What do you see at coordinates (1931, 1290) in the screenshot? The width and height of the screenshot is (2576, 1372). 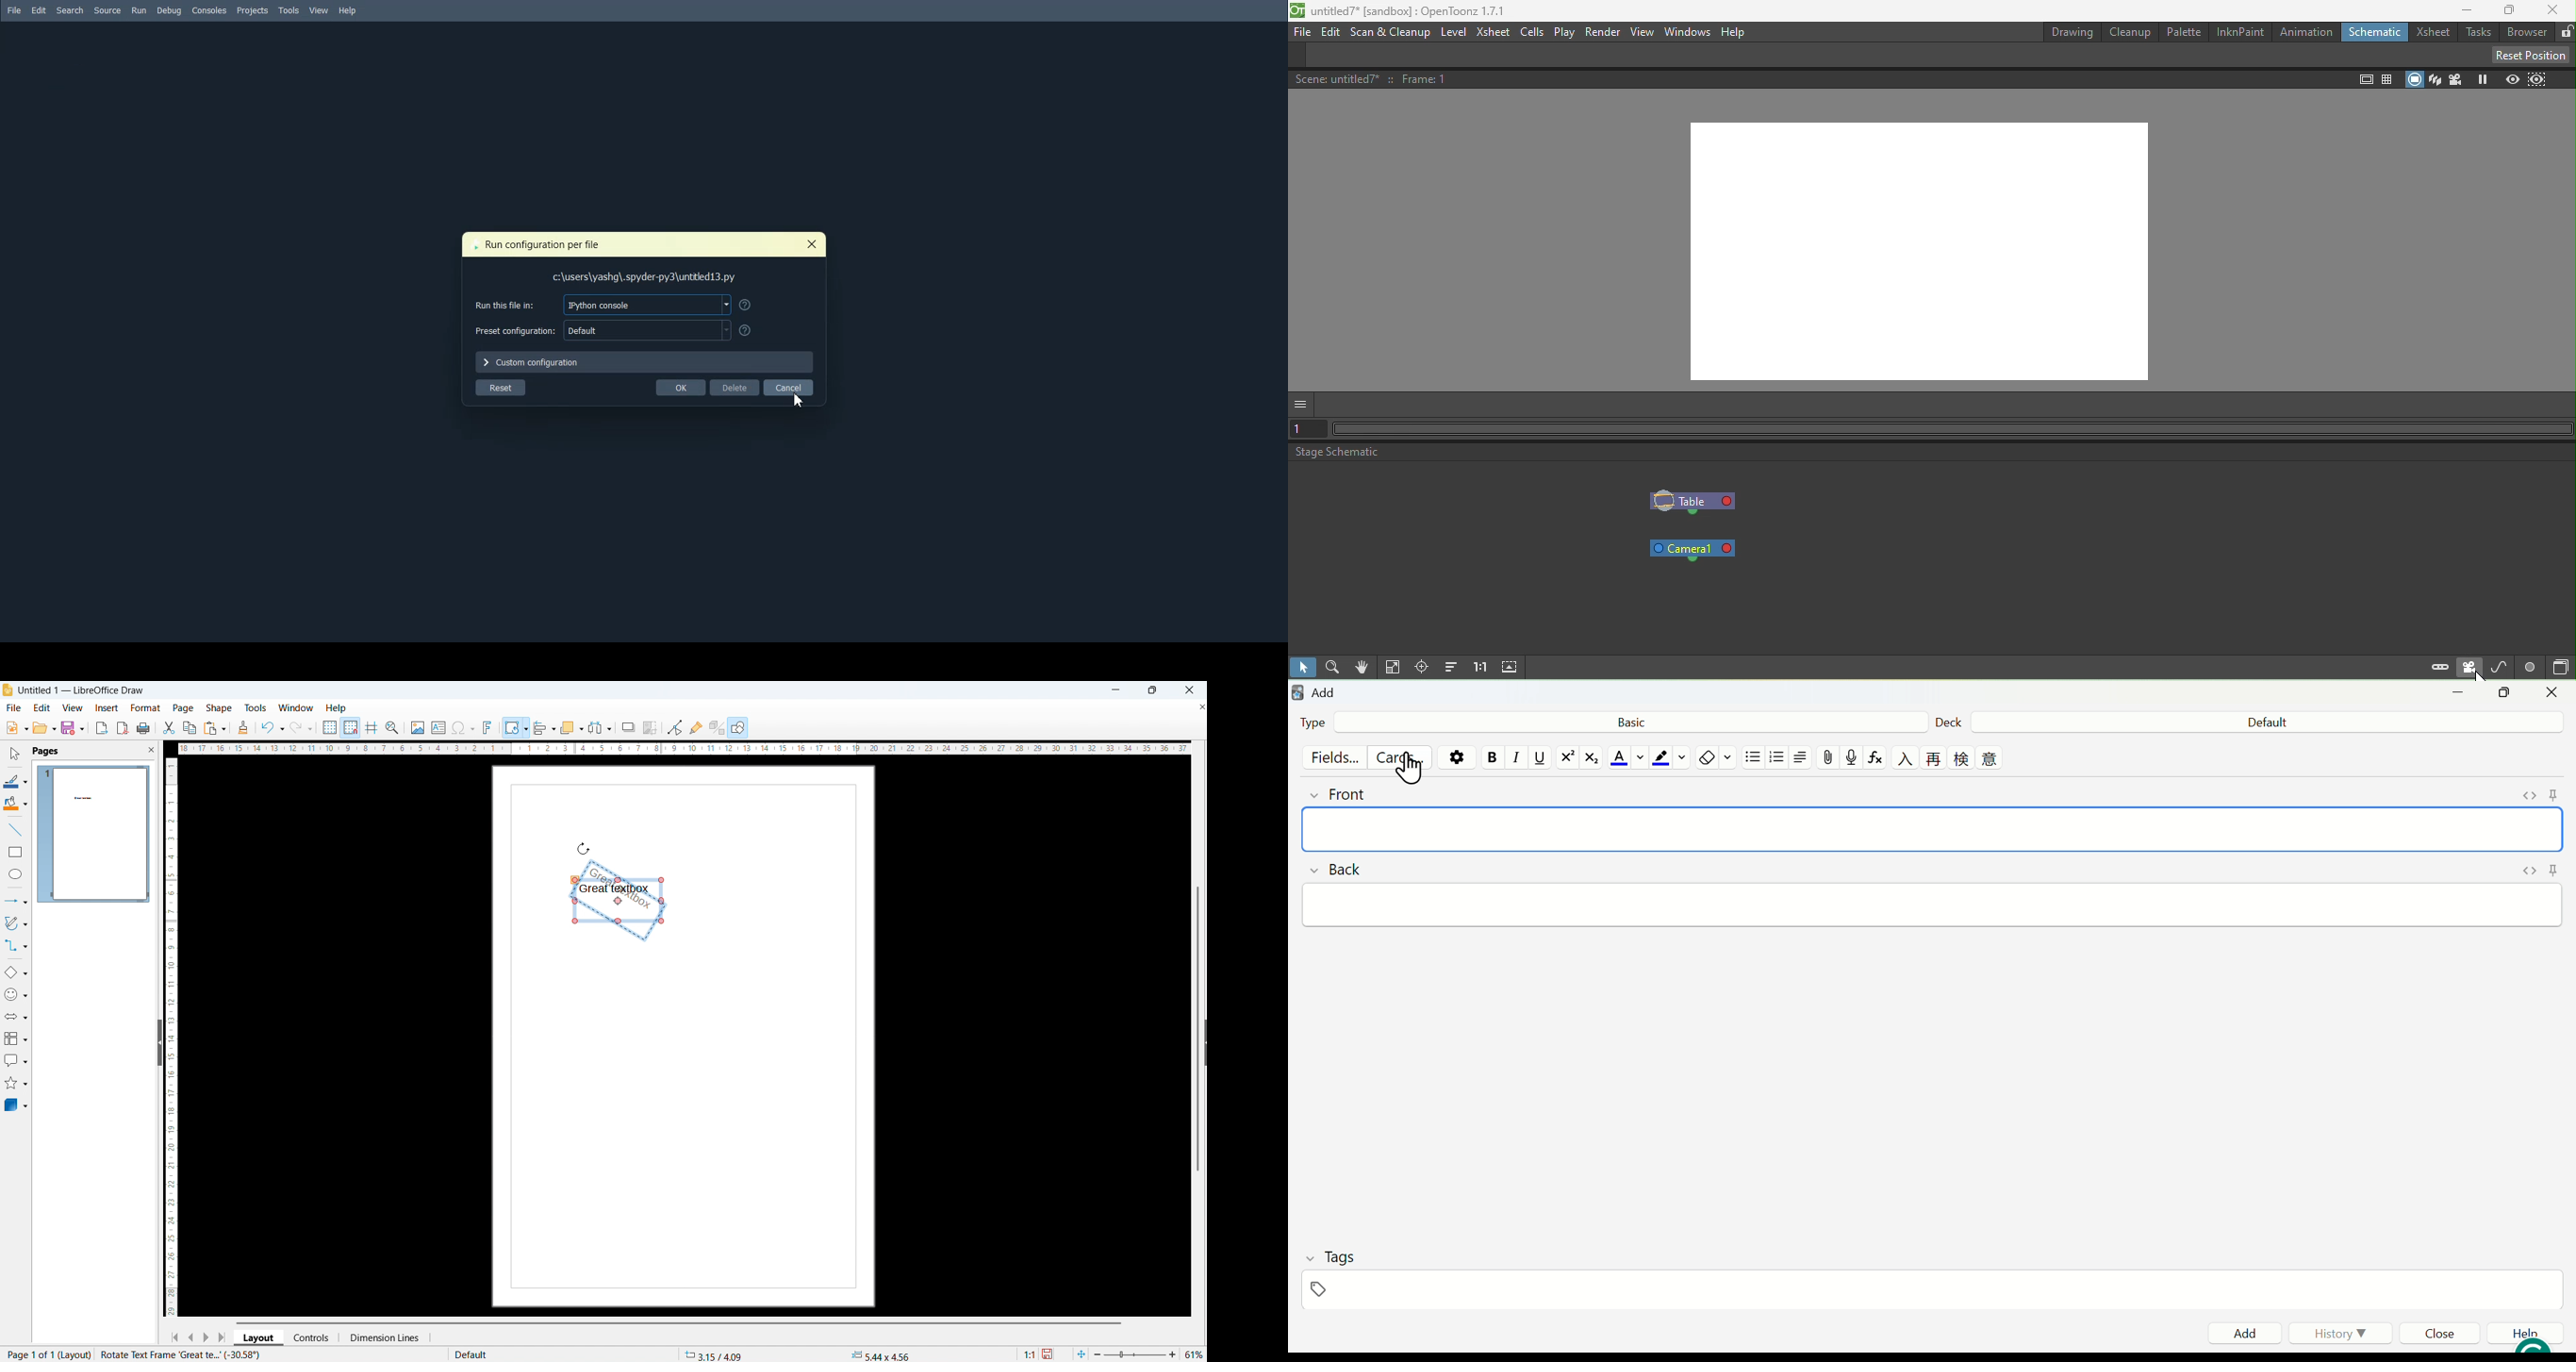 I see `Tags` at bounding box center [1931, 1290].